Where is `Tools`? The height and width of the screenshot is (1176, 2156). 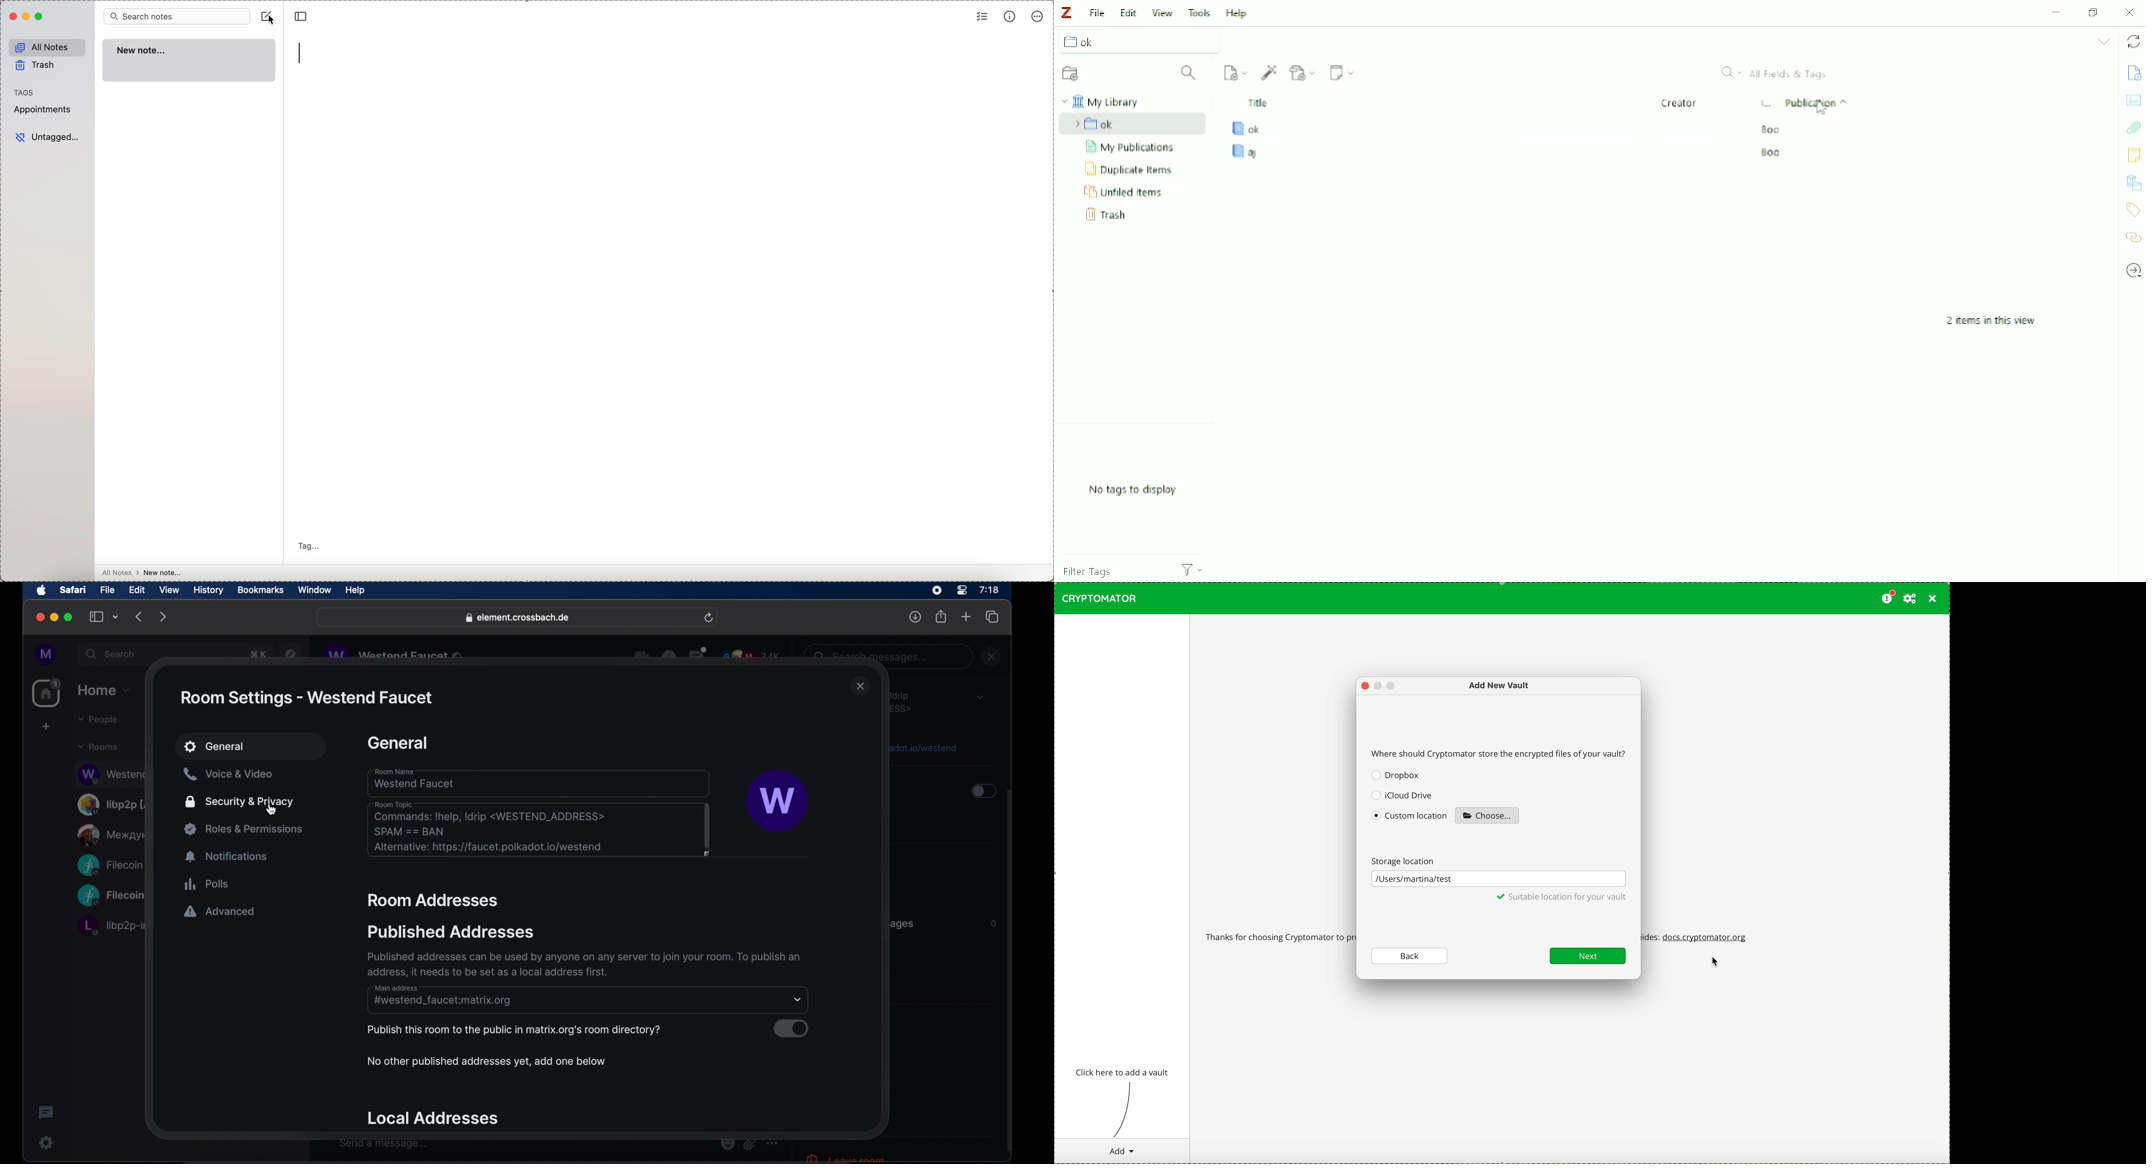
Tools is located at coordinates (1200, 13).